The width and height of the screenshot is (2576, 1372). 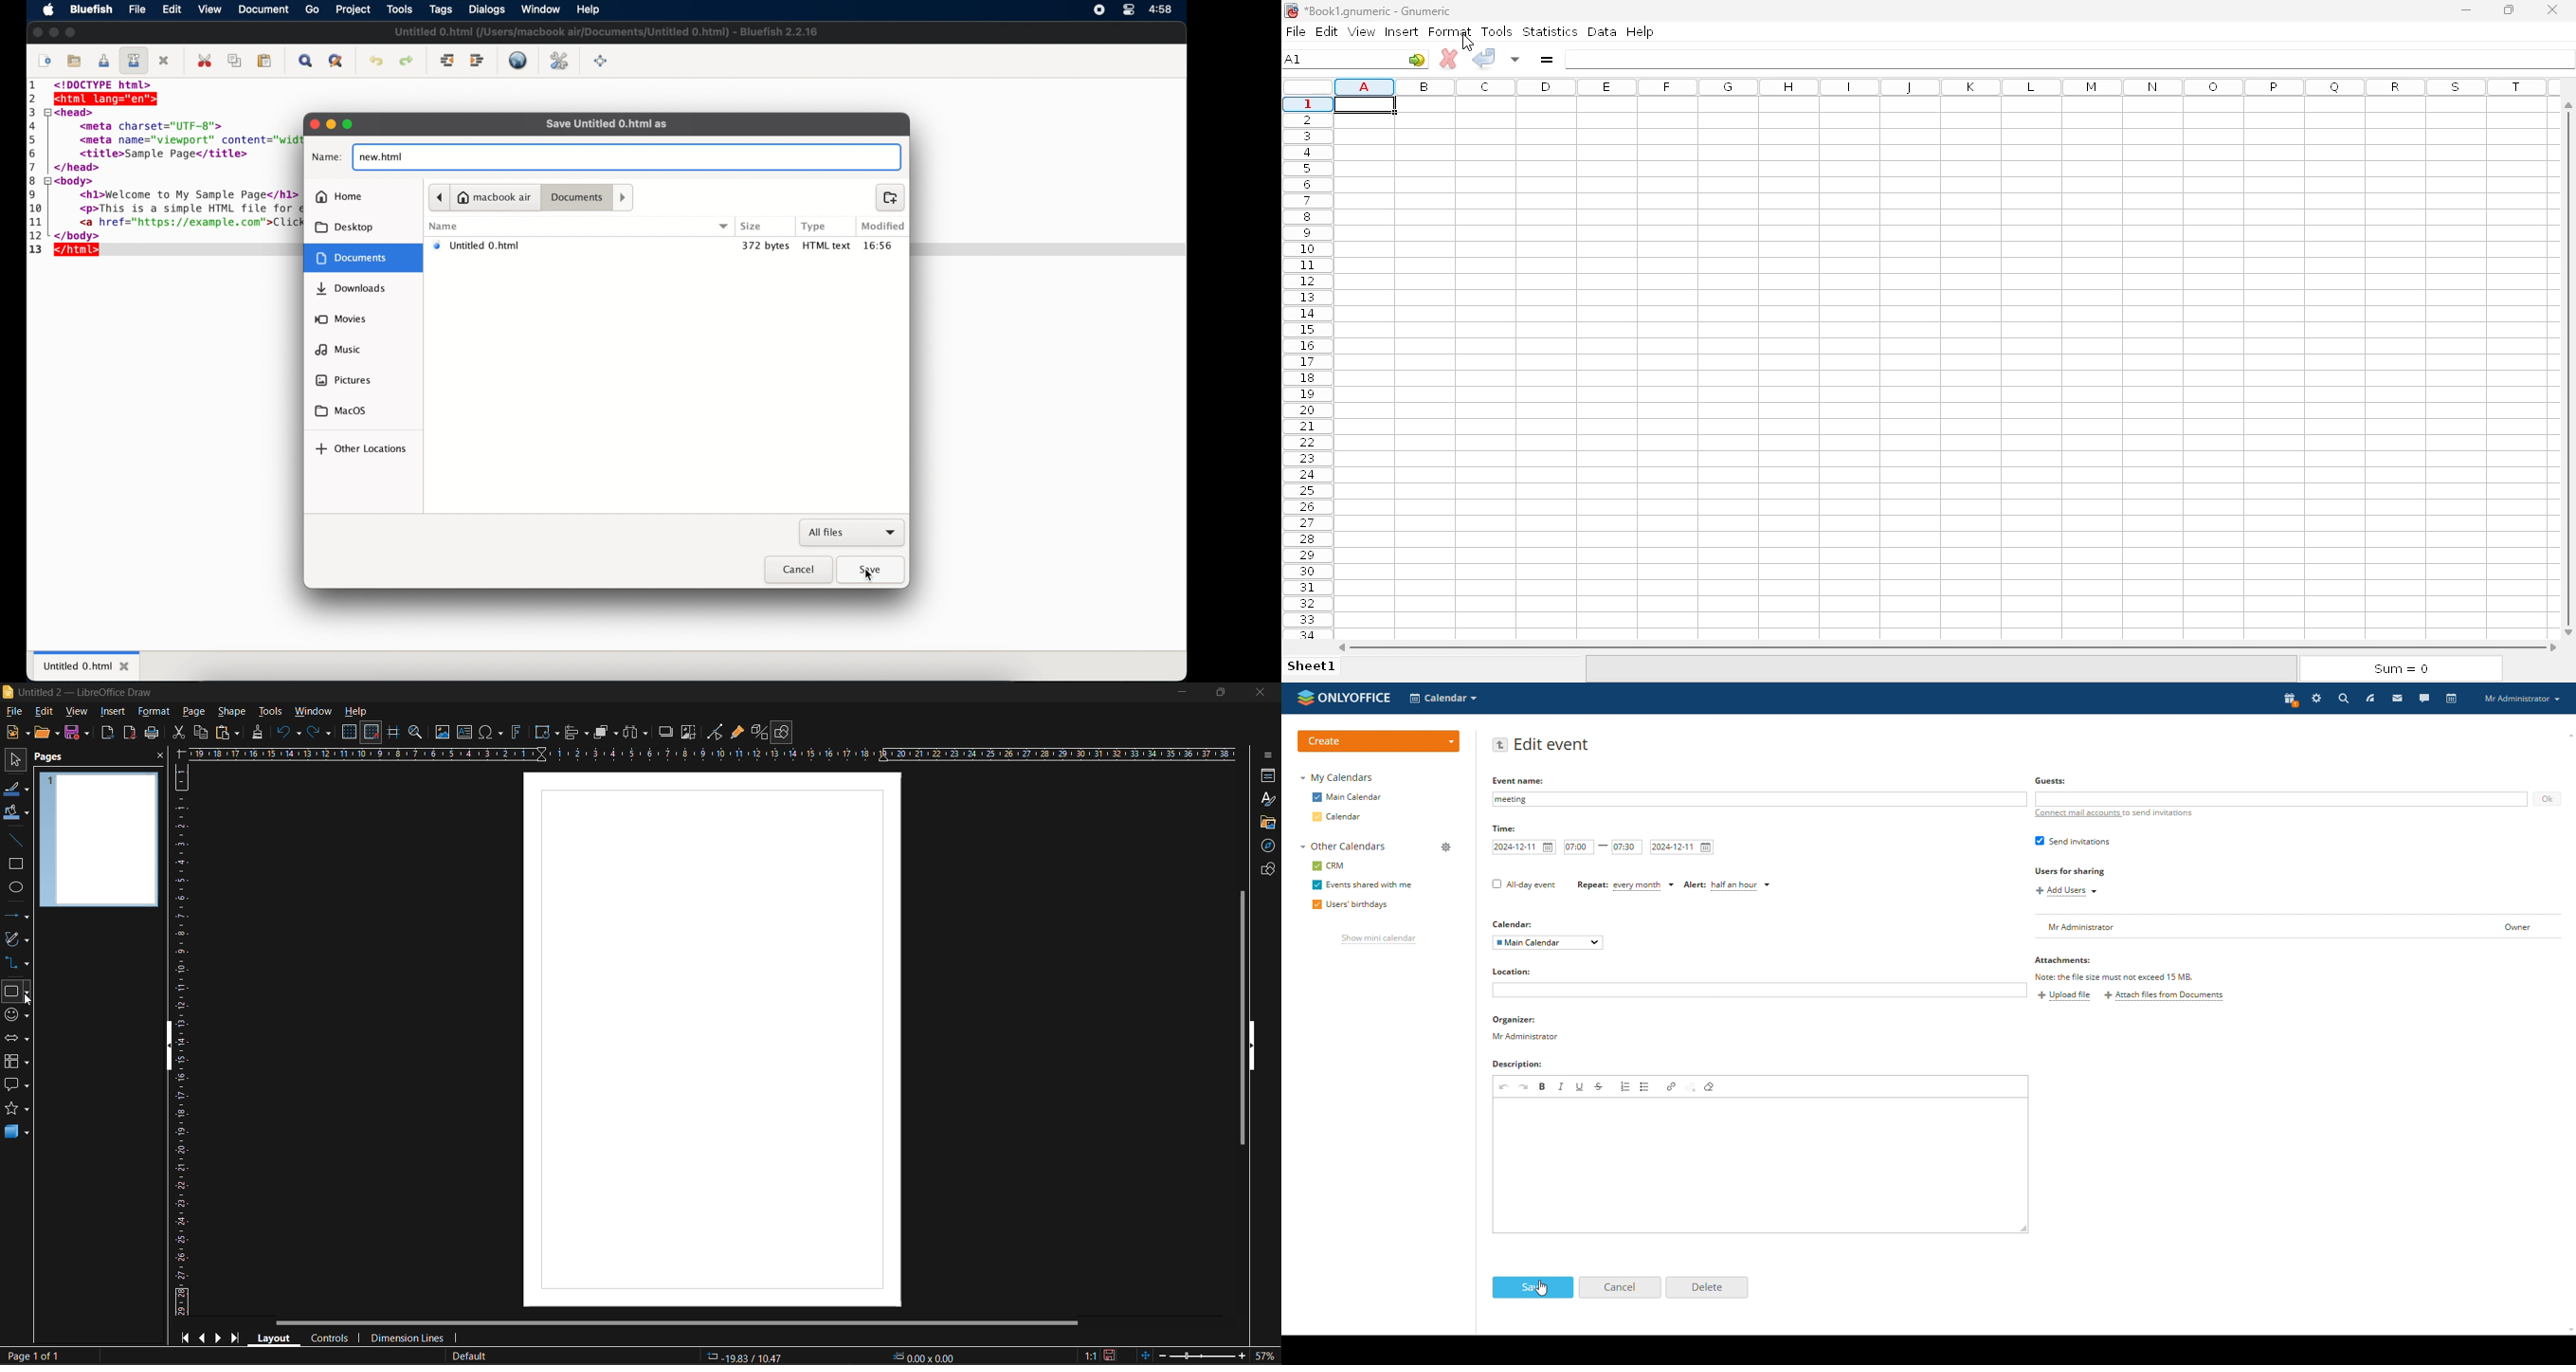 What do you see at coordinates (547, 733) in the screenshot?
I see `transformations` at bounding box center [547, 733].